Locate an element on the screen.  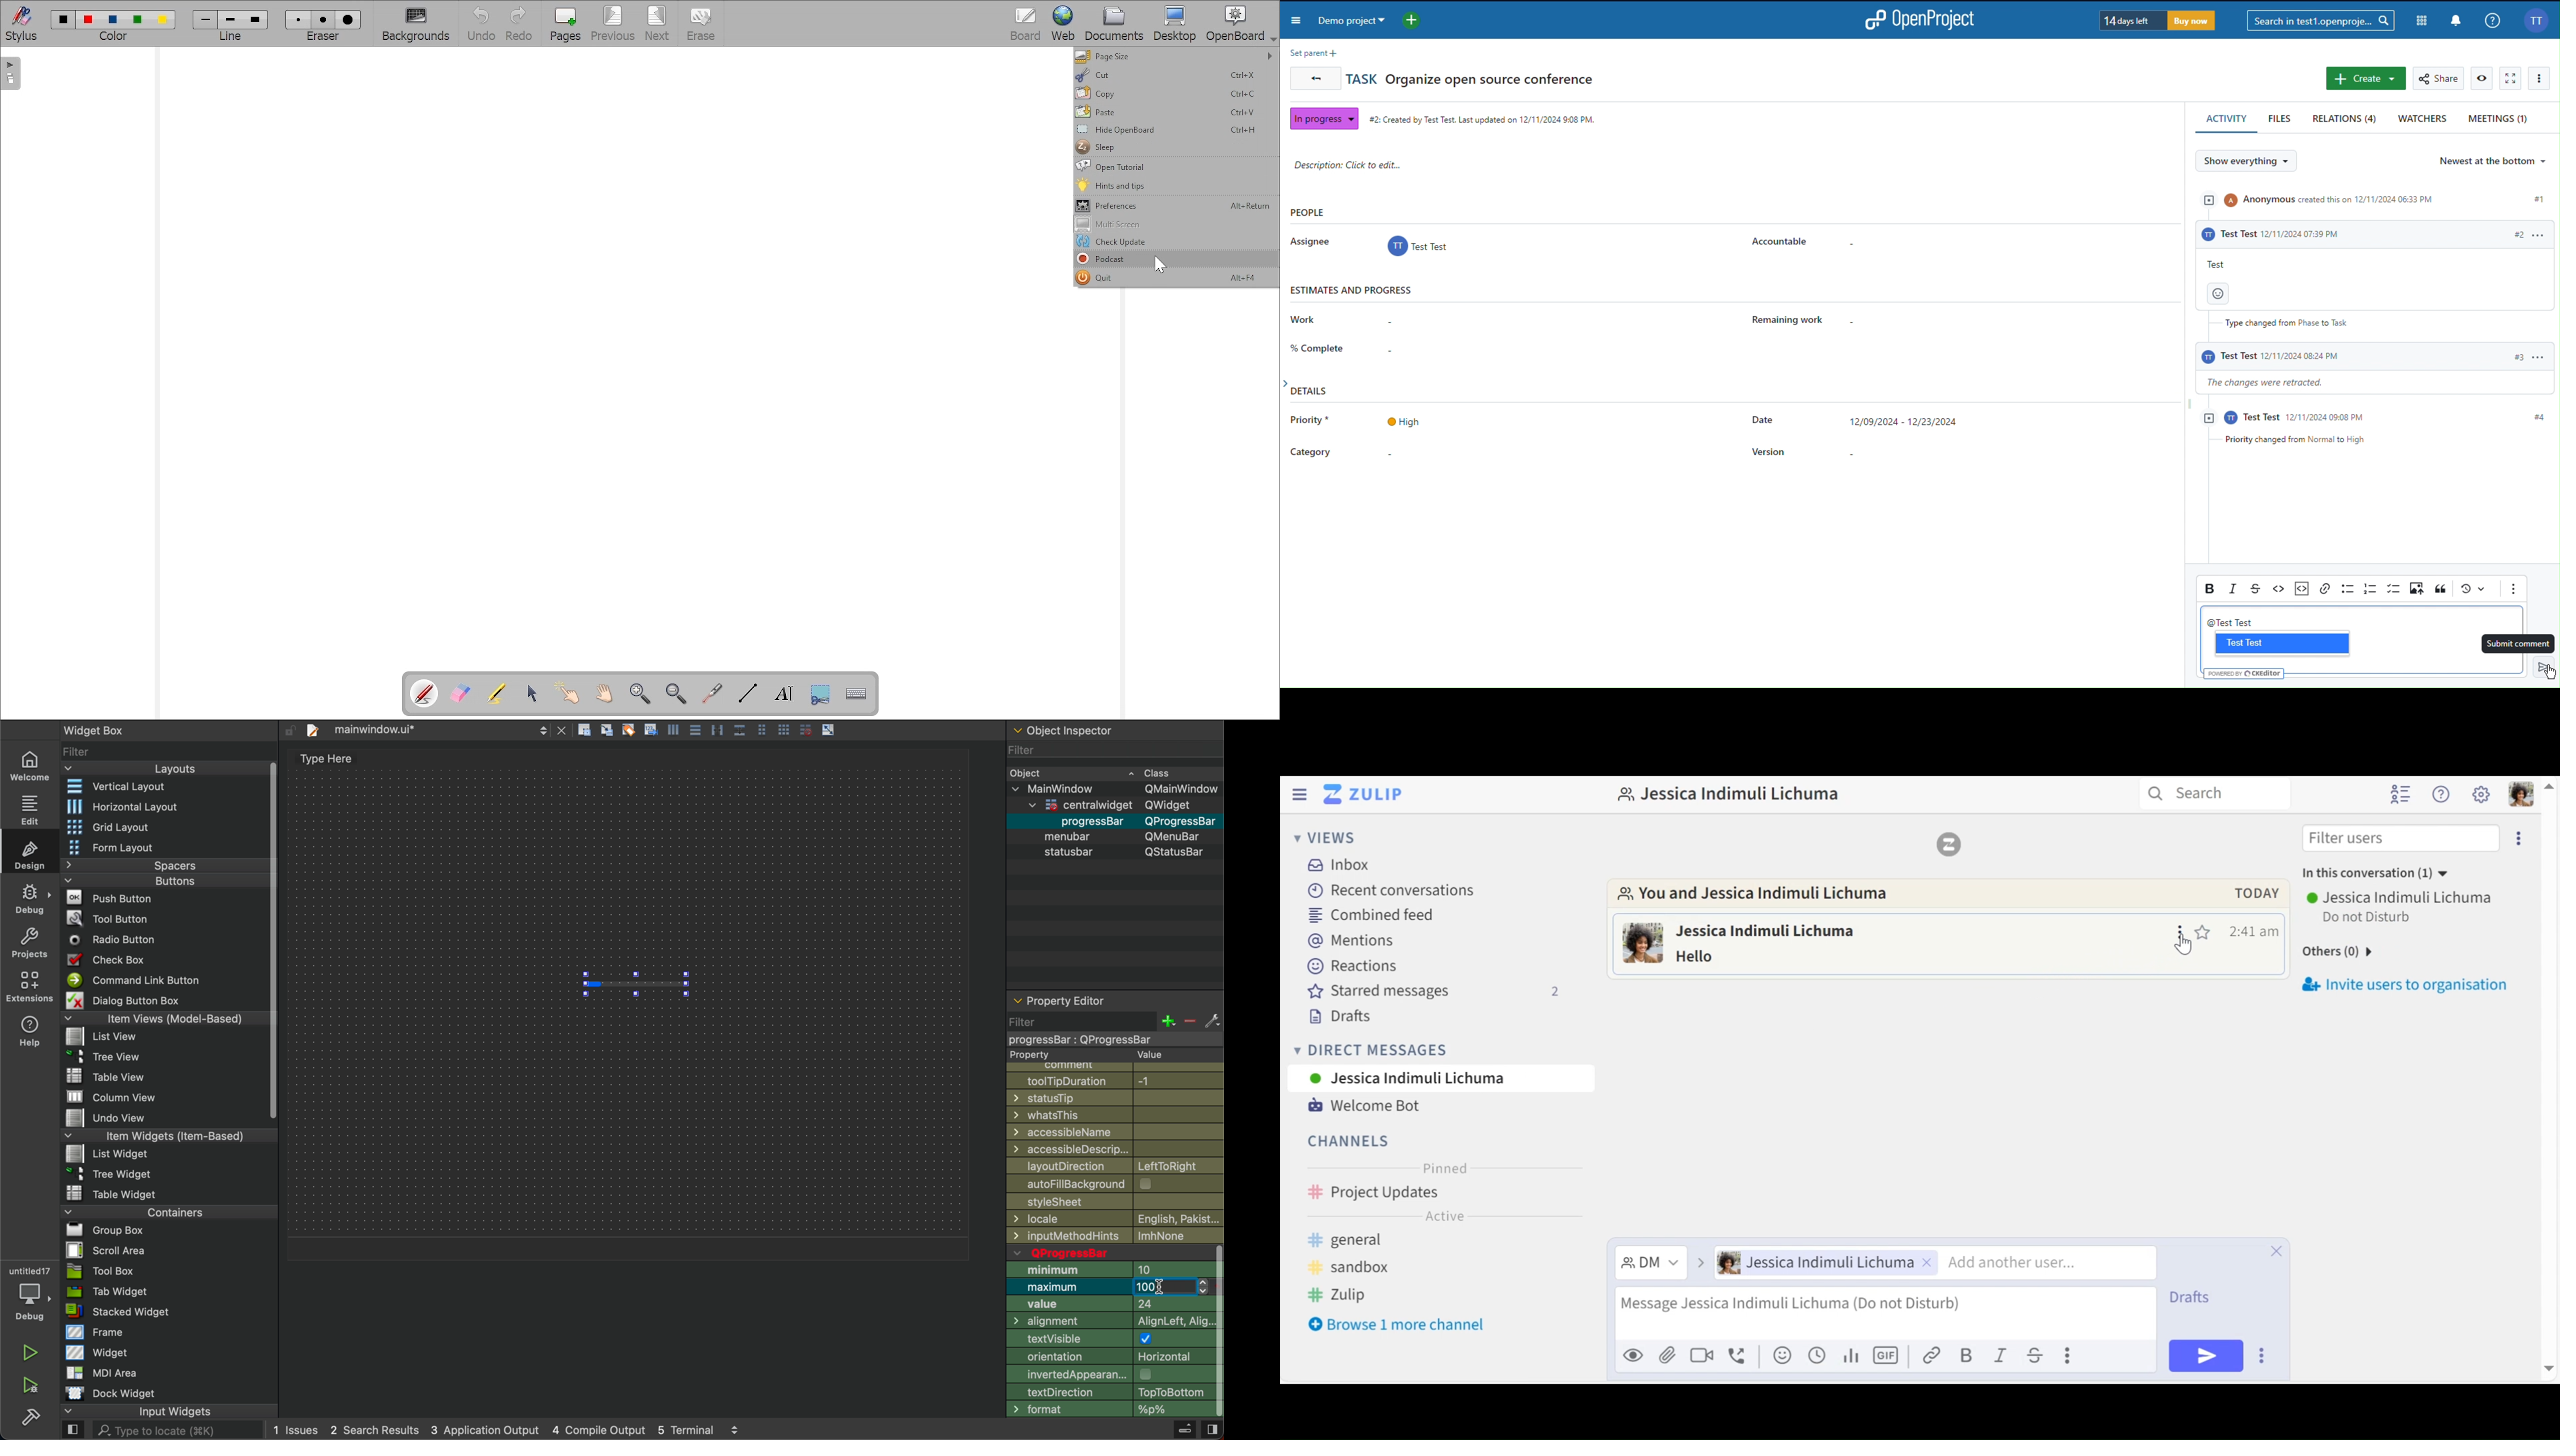
Items View is located at coordinates (161, 1018).